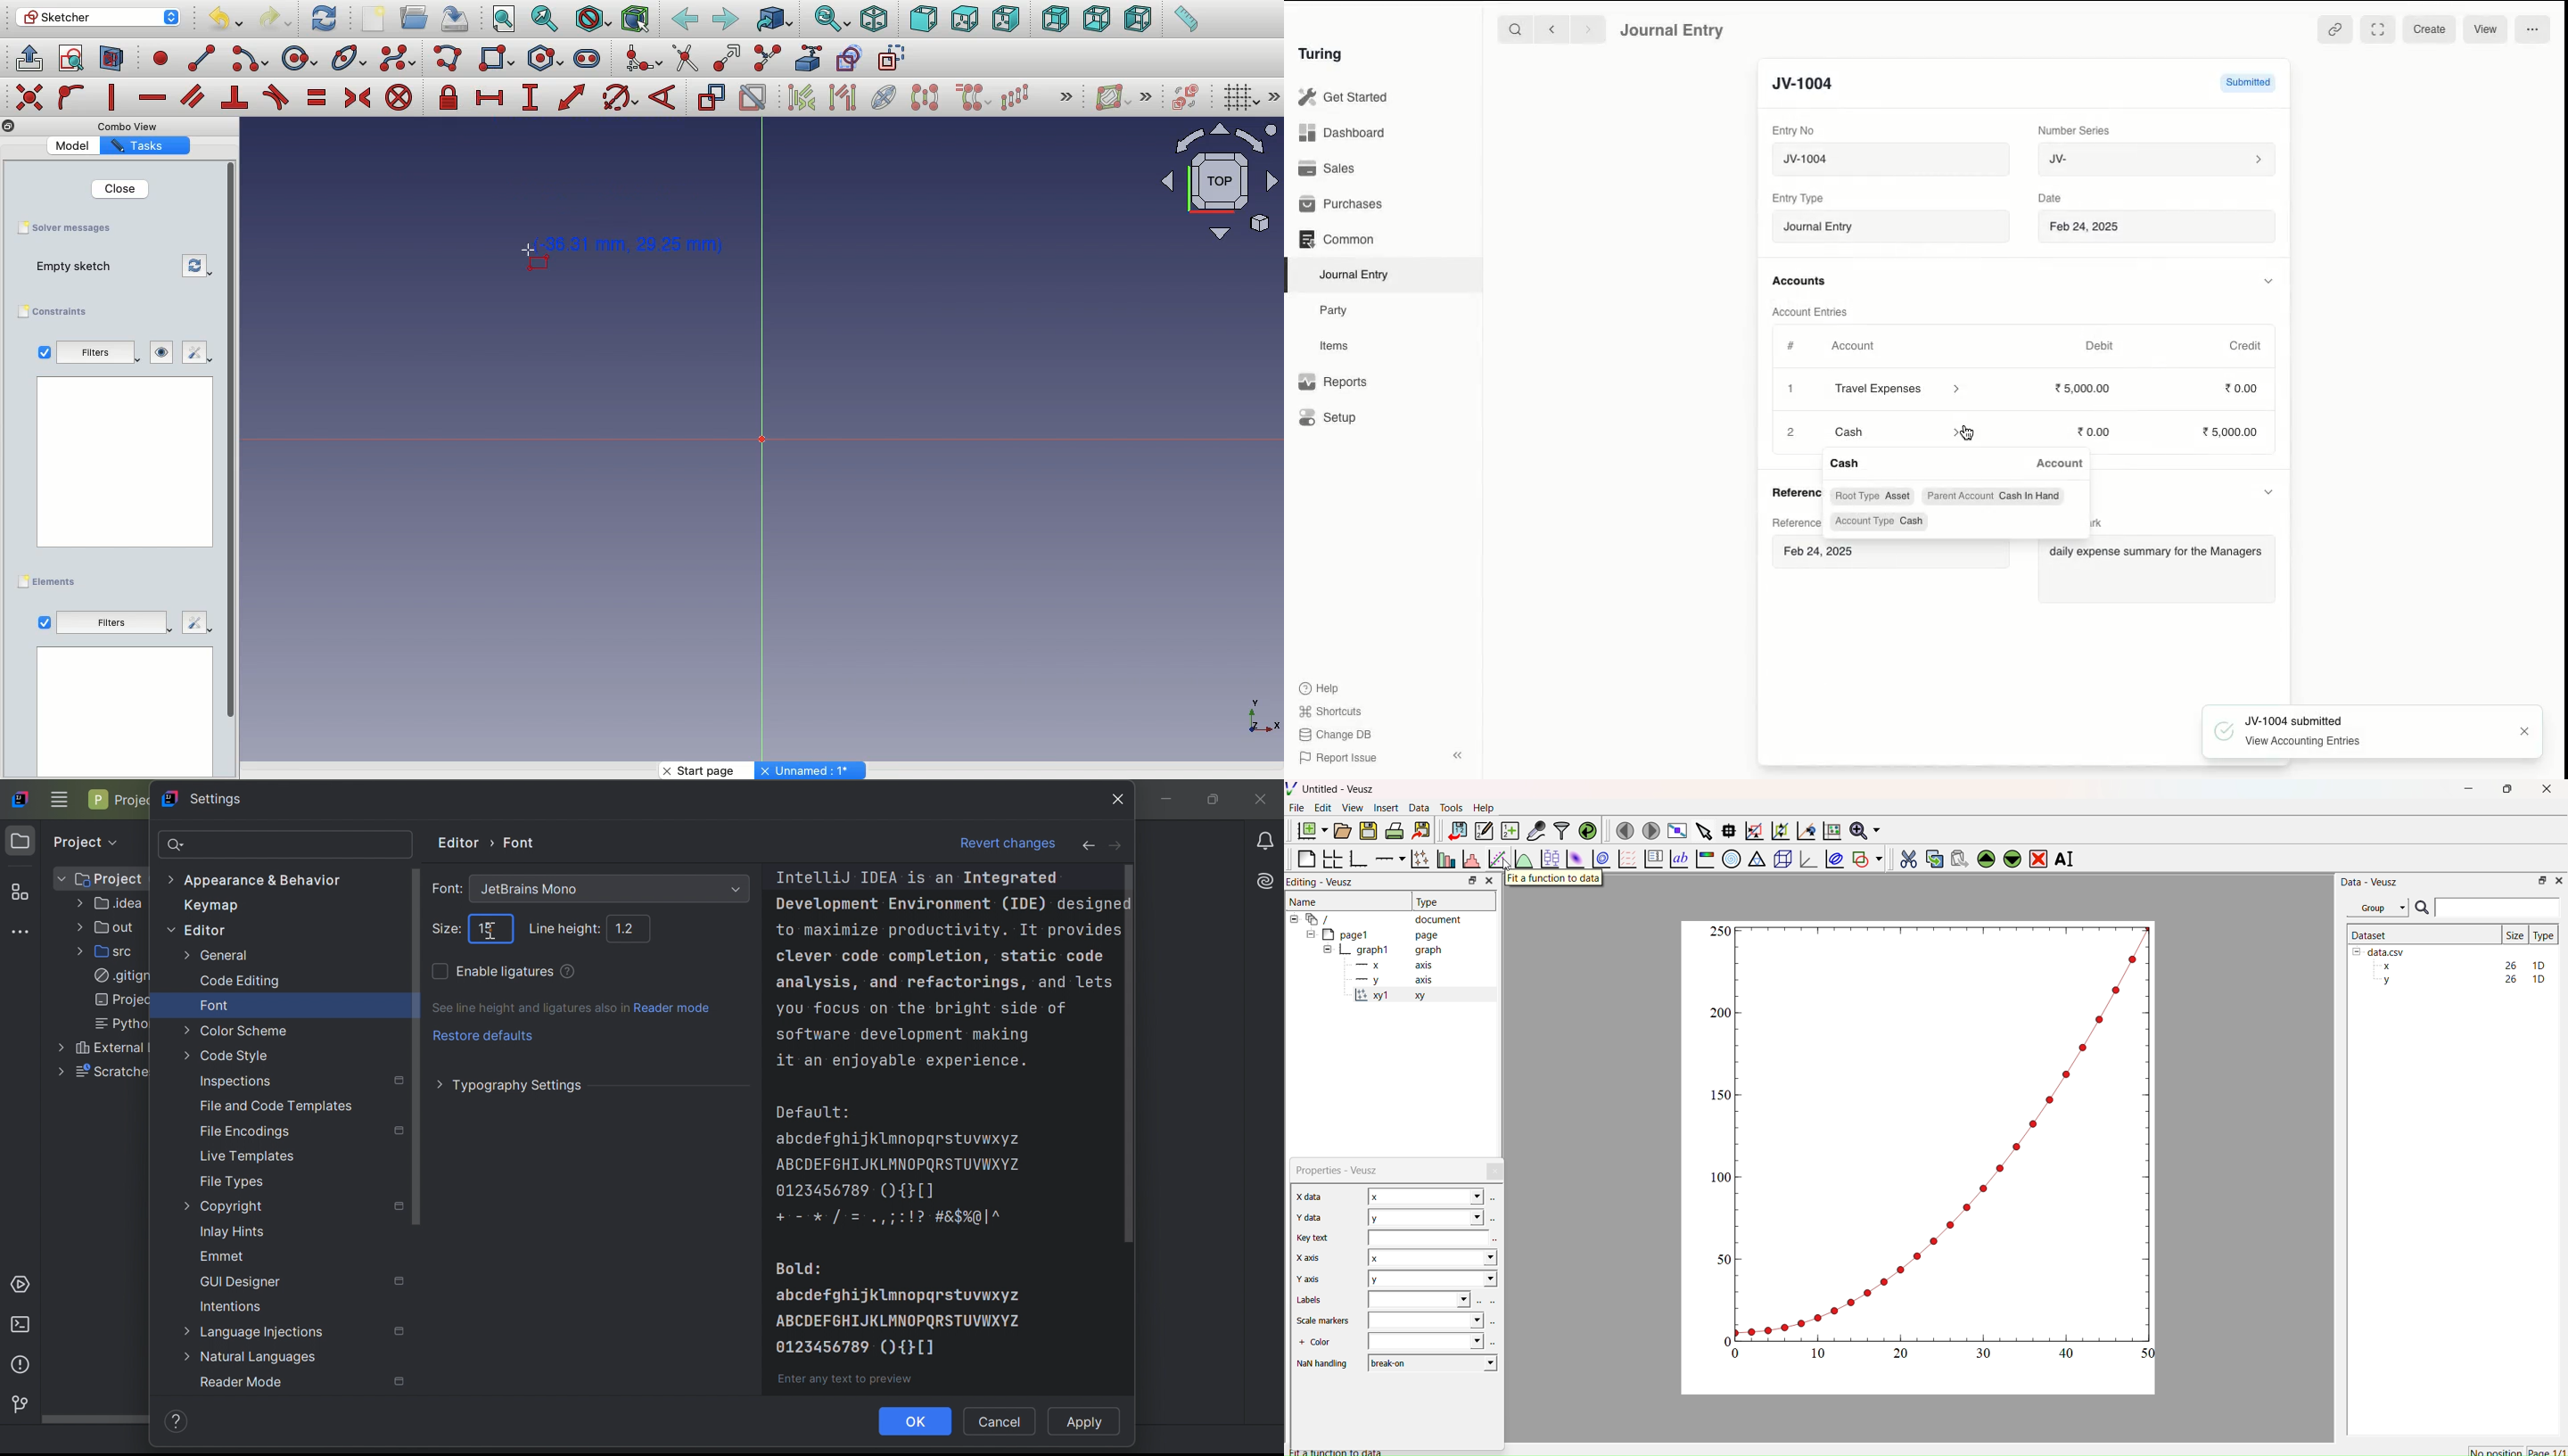  Describe the element at coordinates (2100, 346) in the screenshot. I see `Debit` at that location.